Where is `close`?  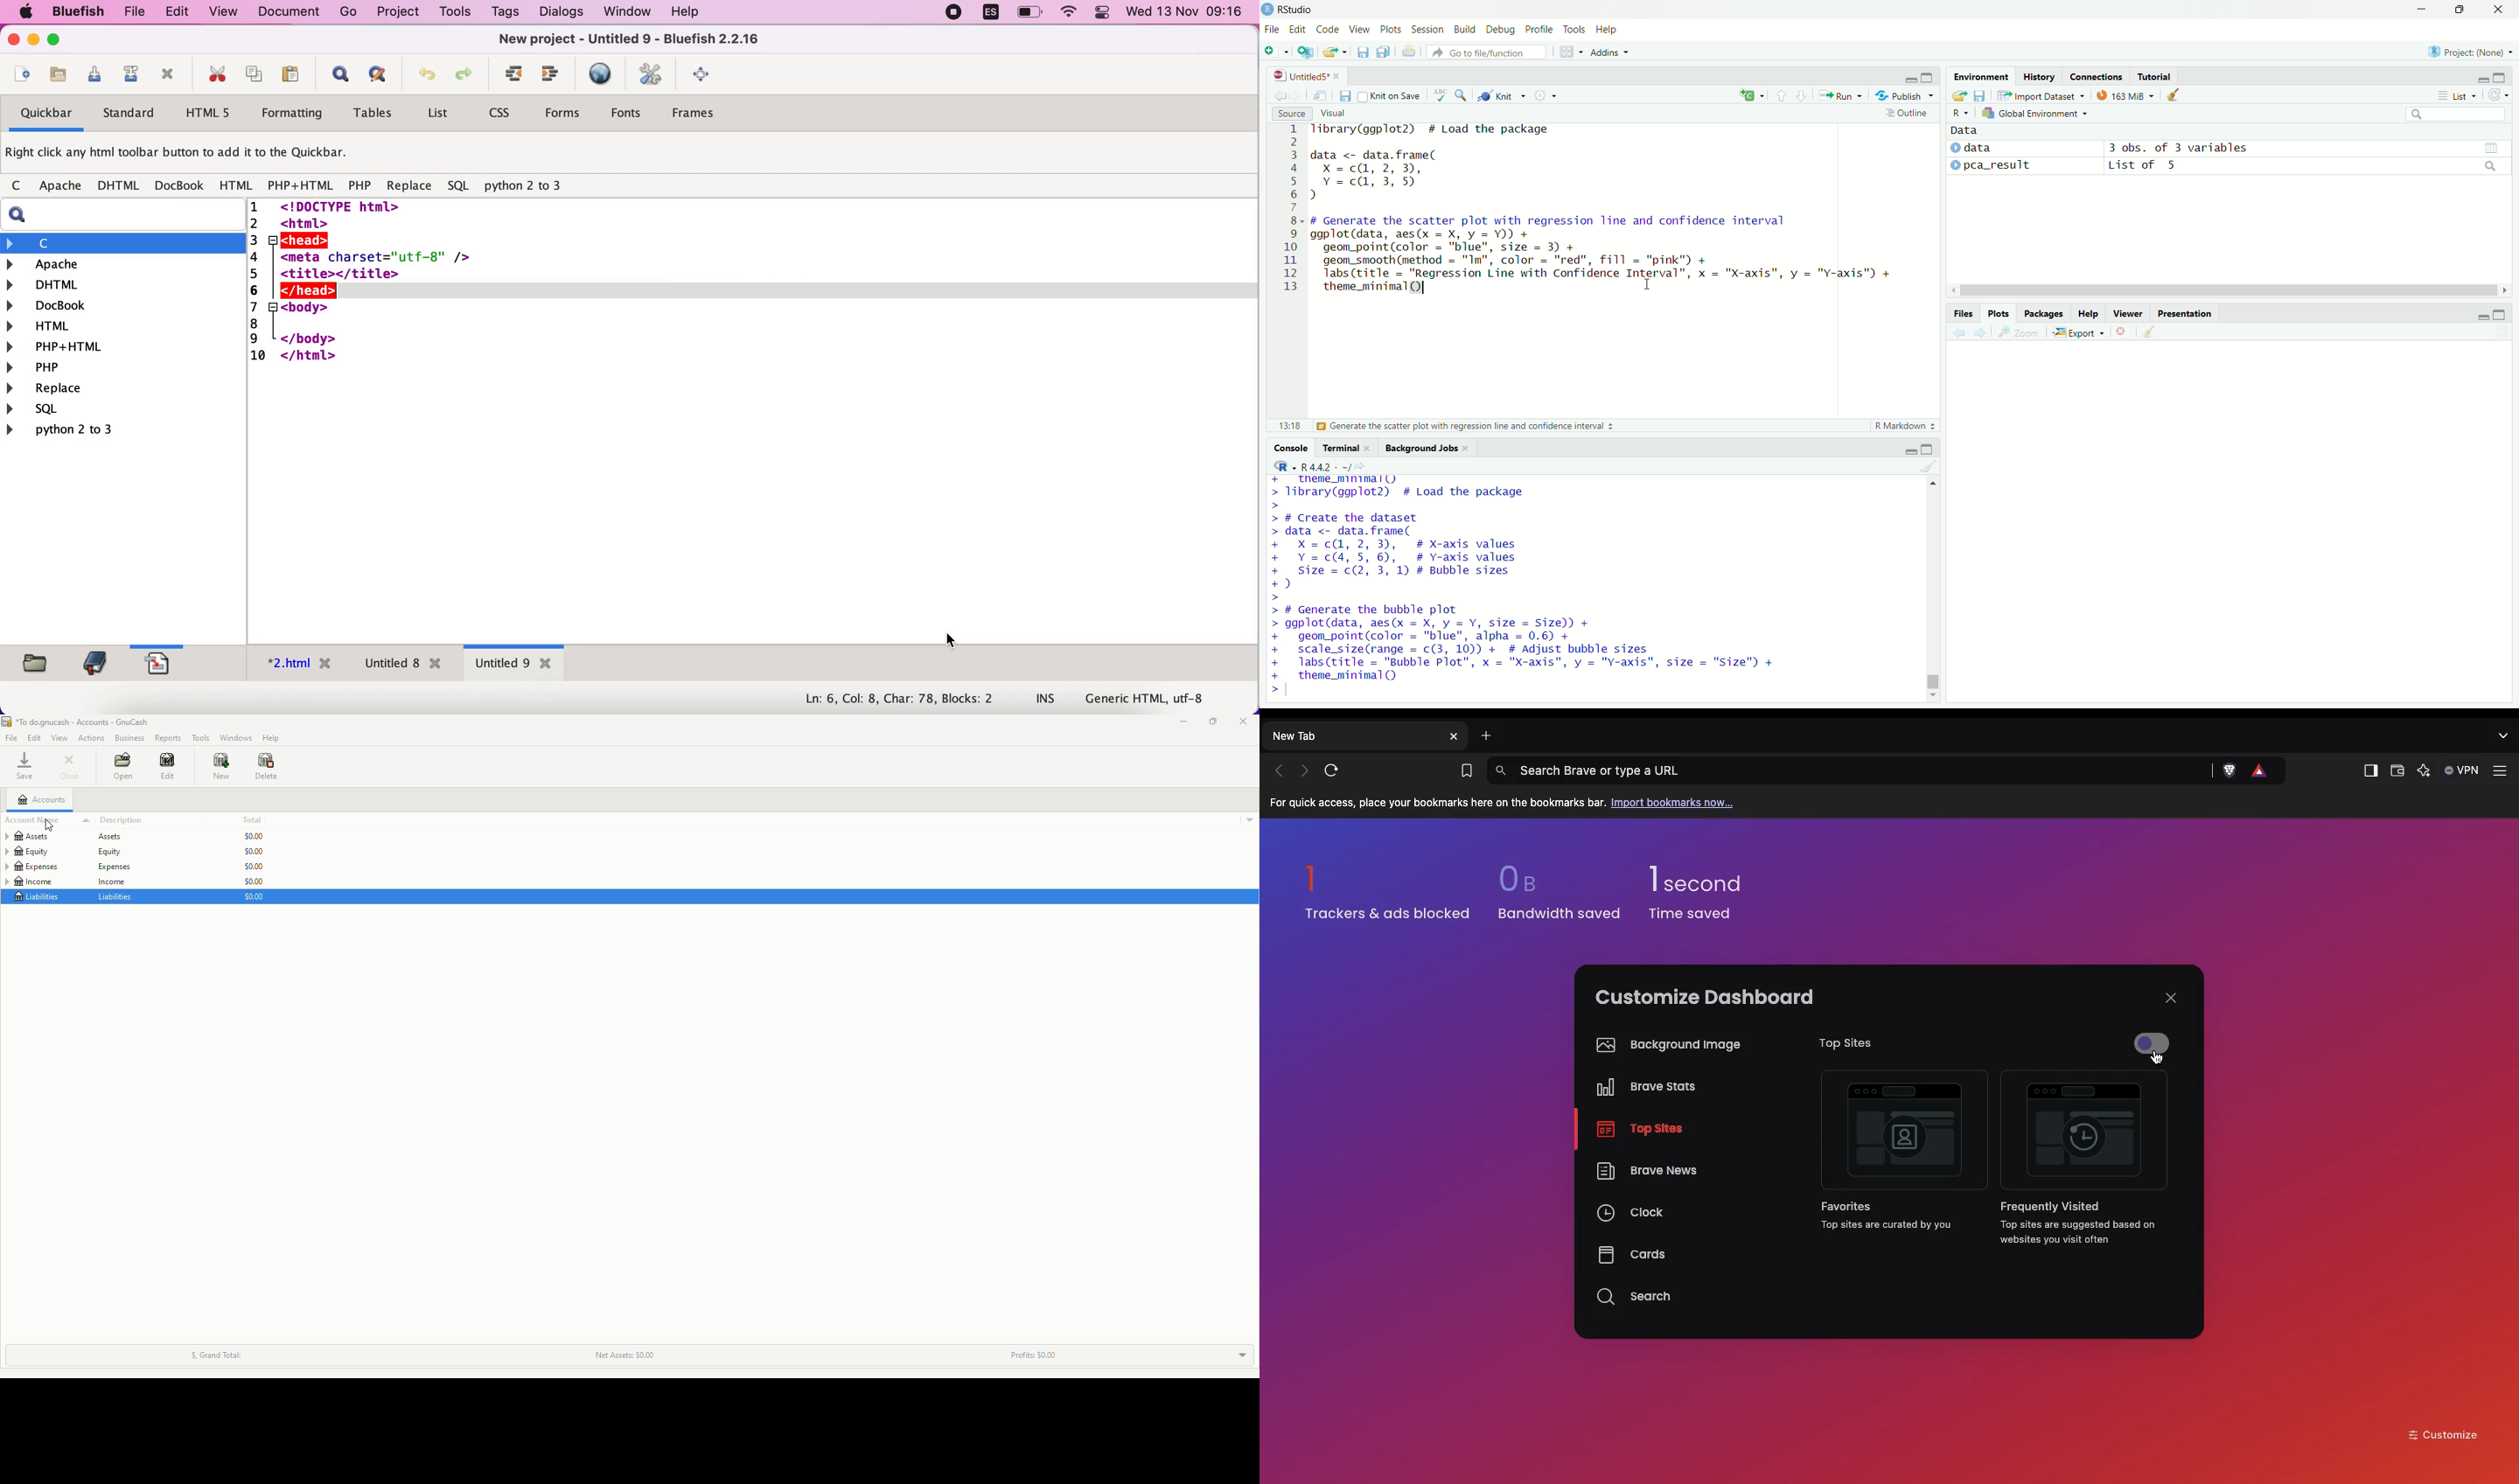 close is located at coordinates (1340, 76).